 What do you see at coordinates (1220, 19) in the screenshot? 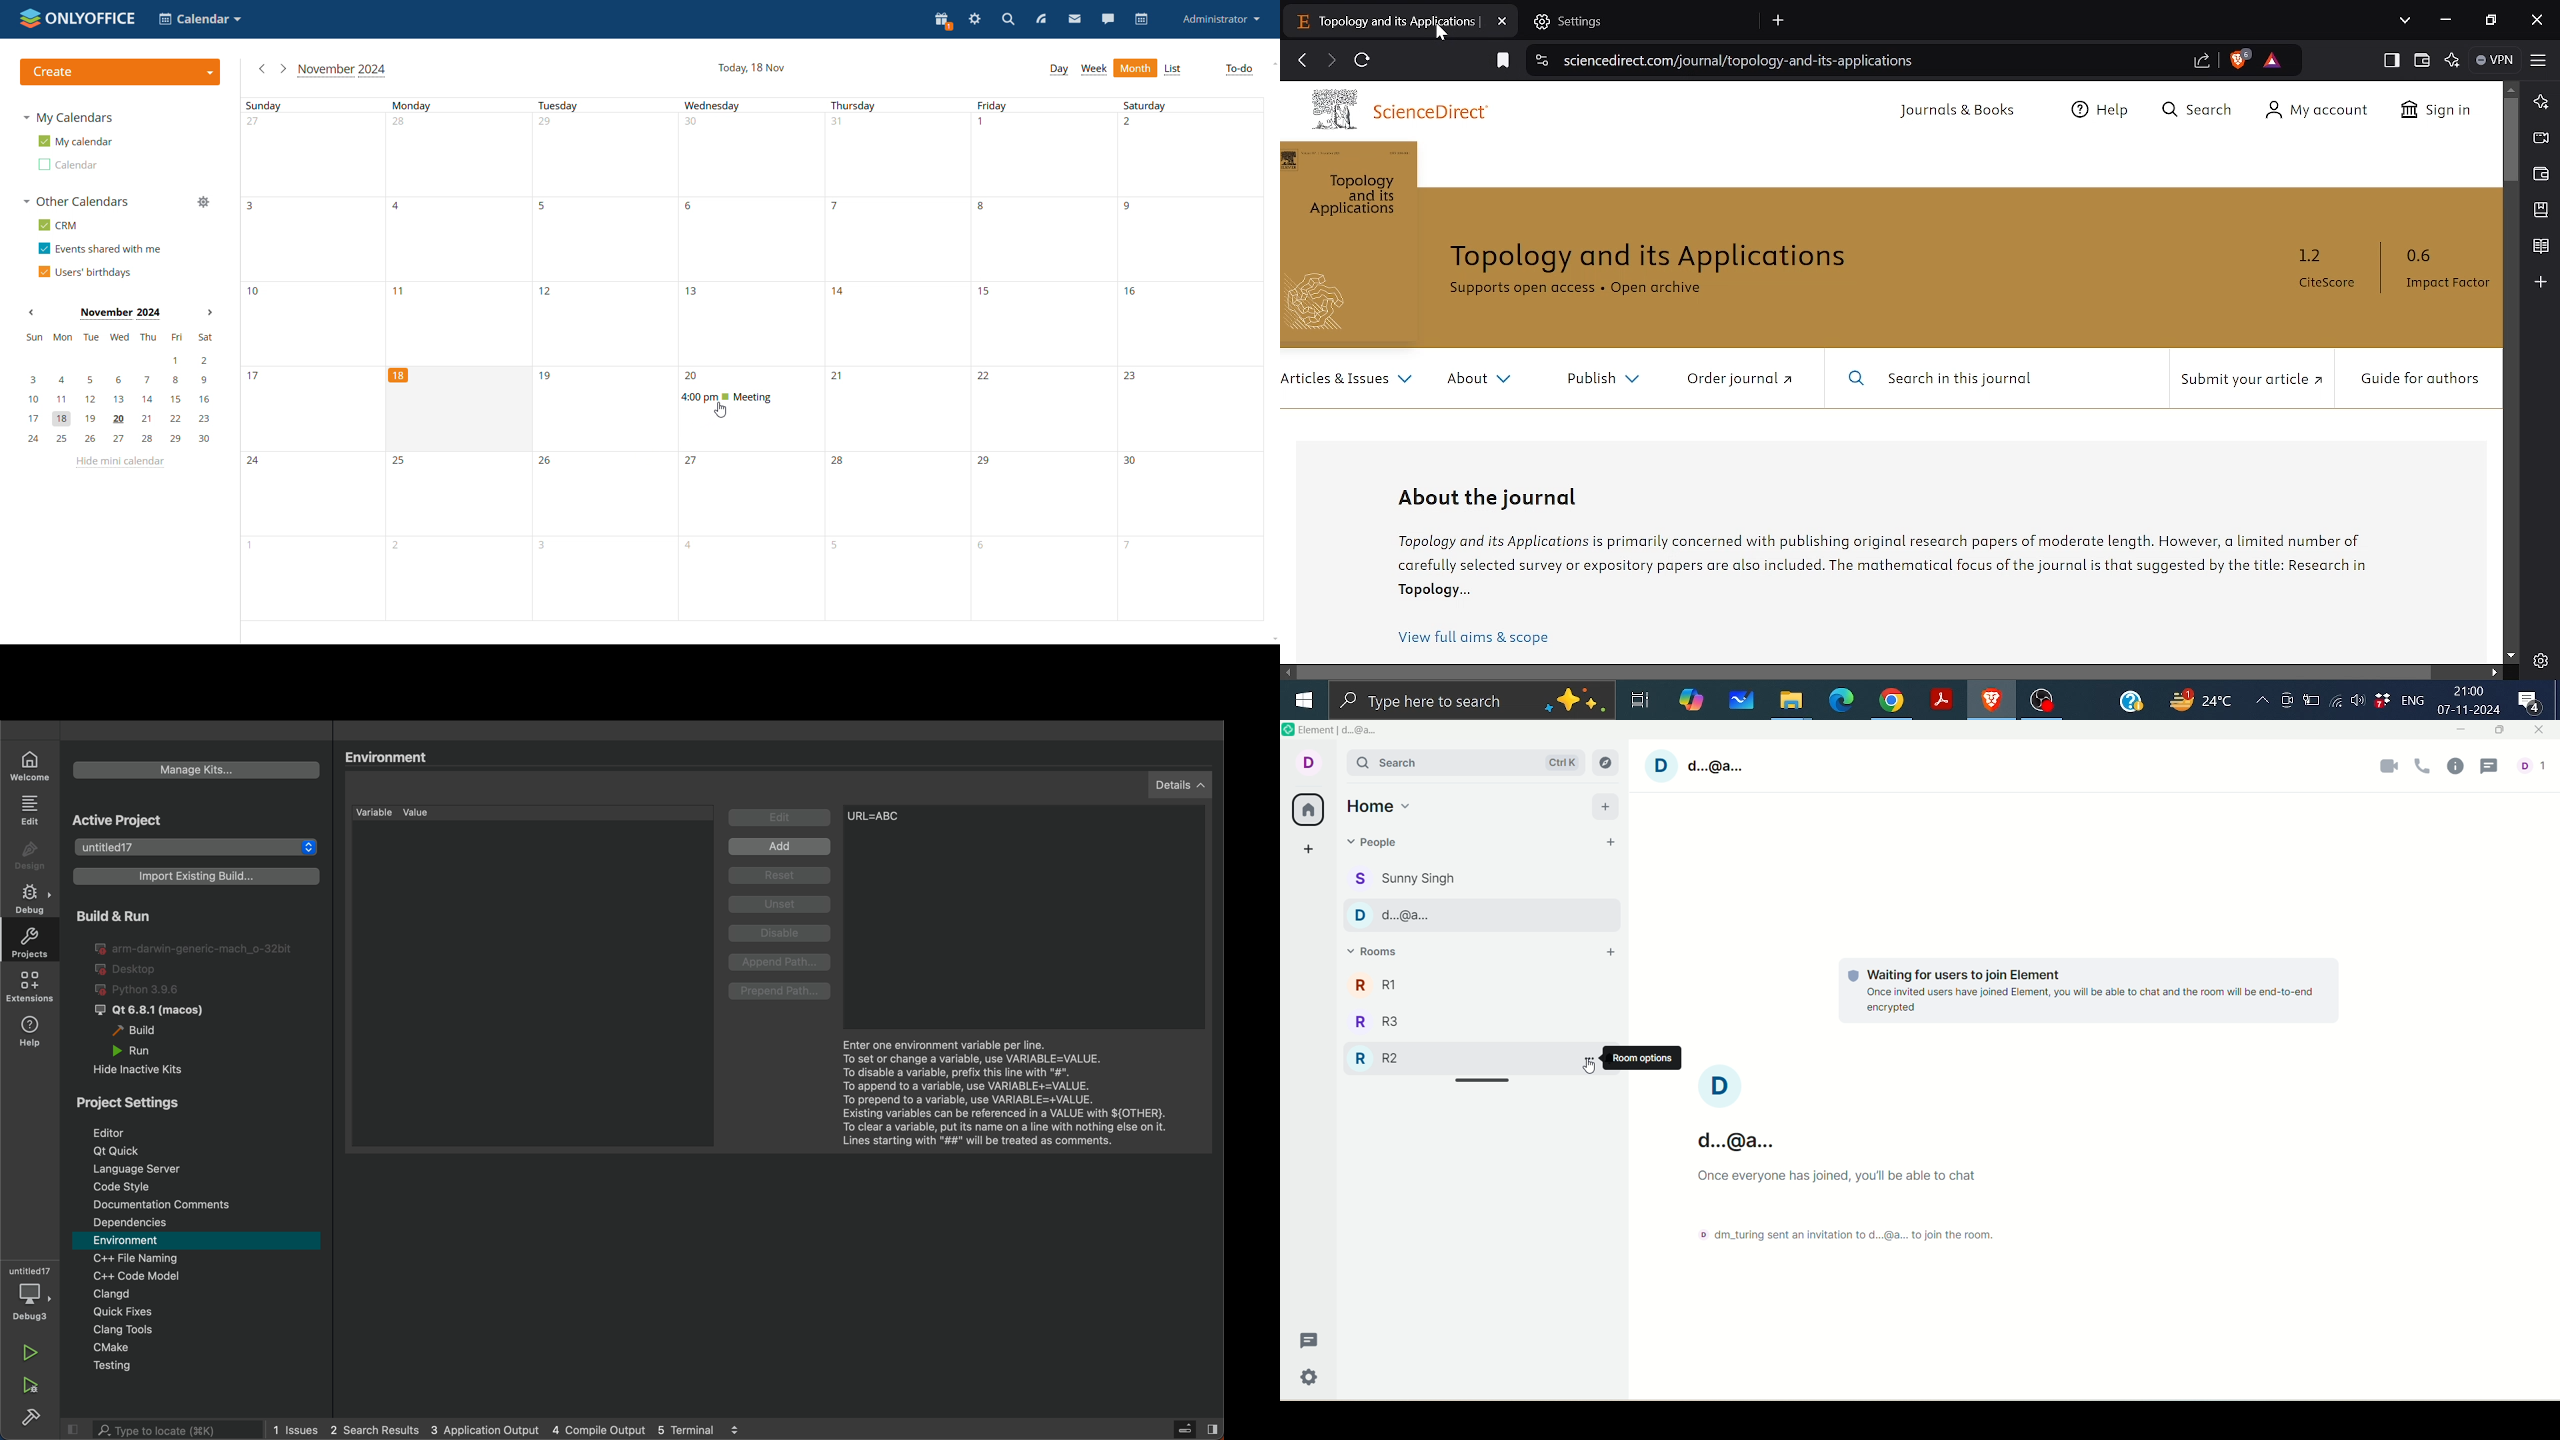
I see `profile` at bounding box center [1220, 19].